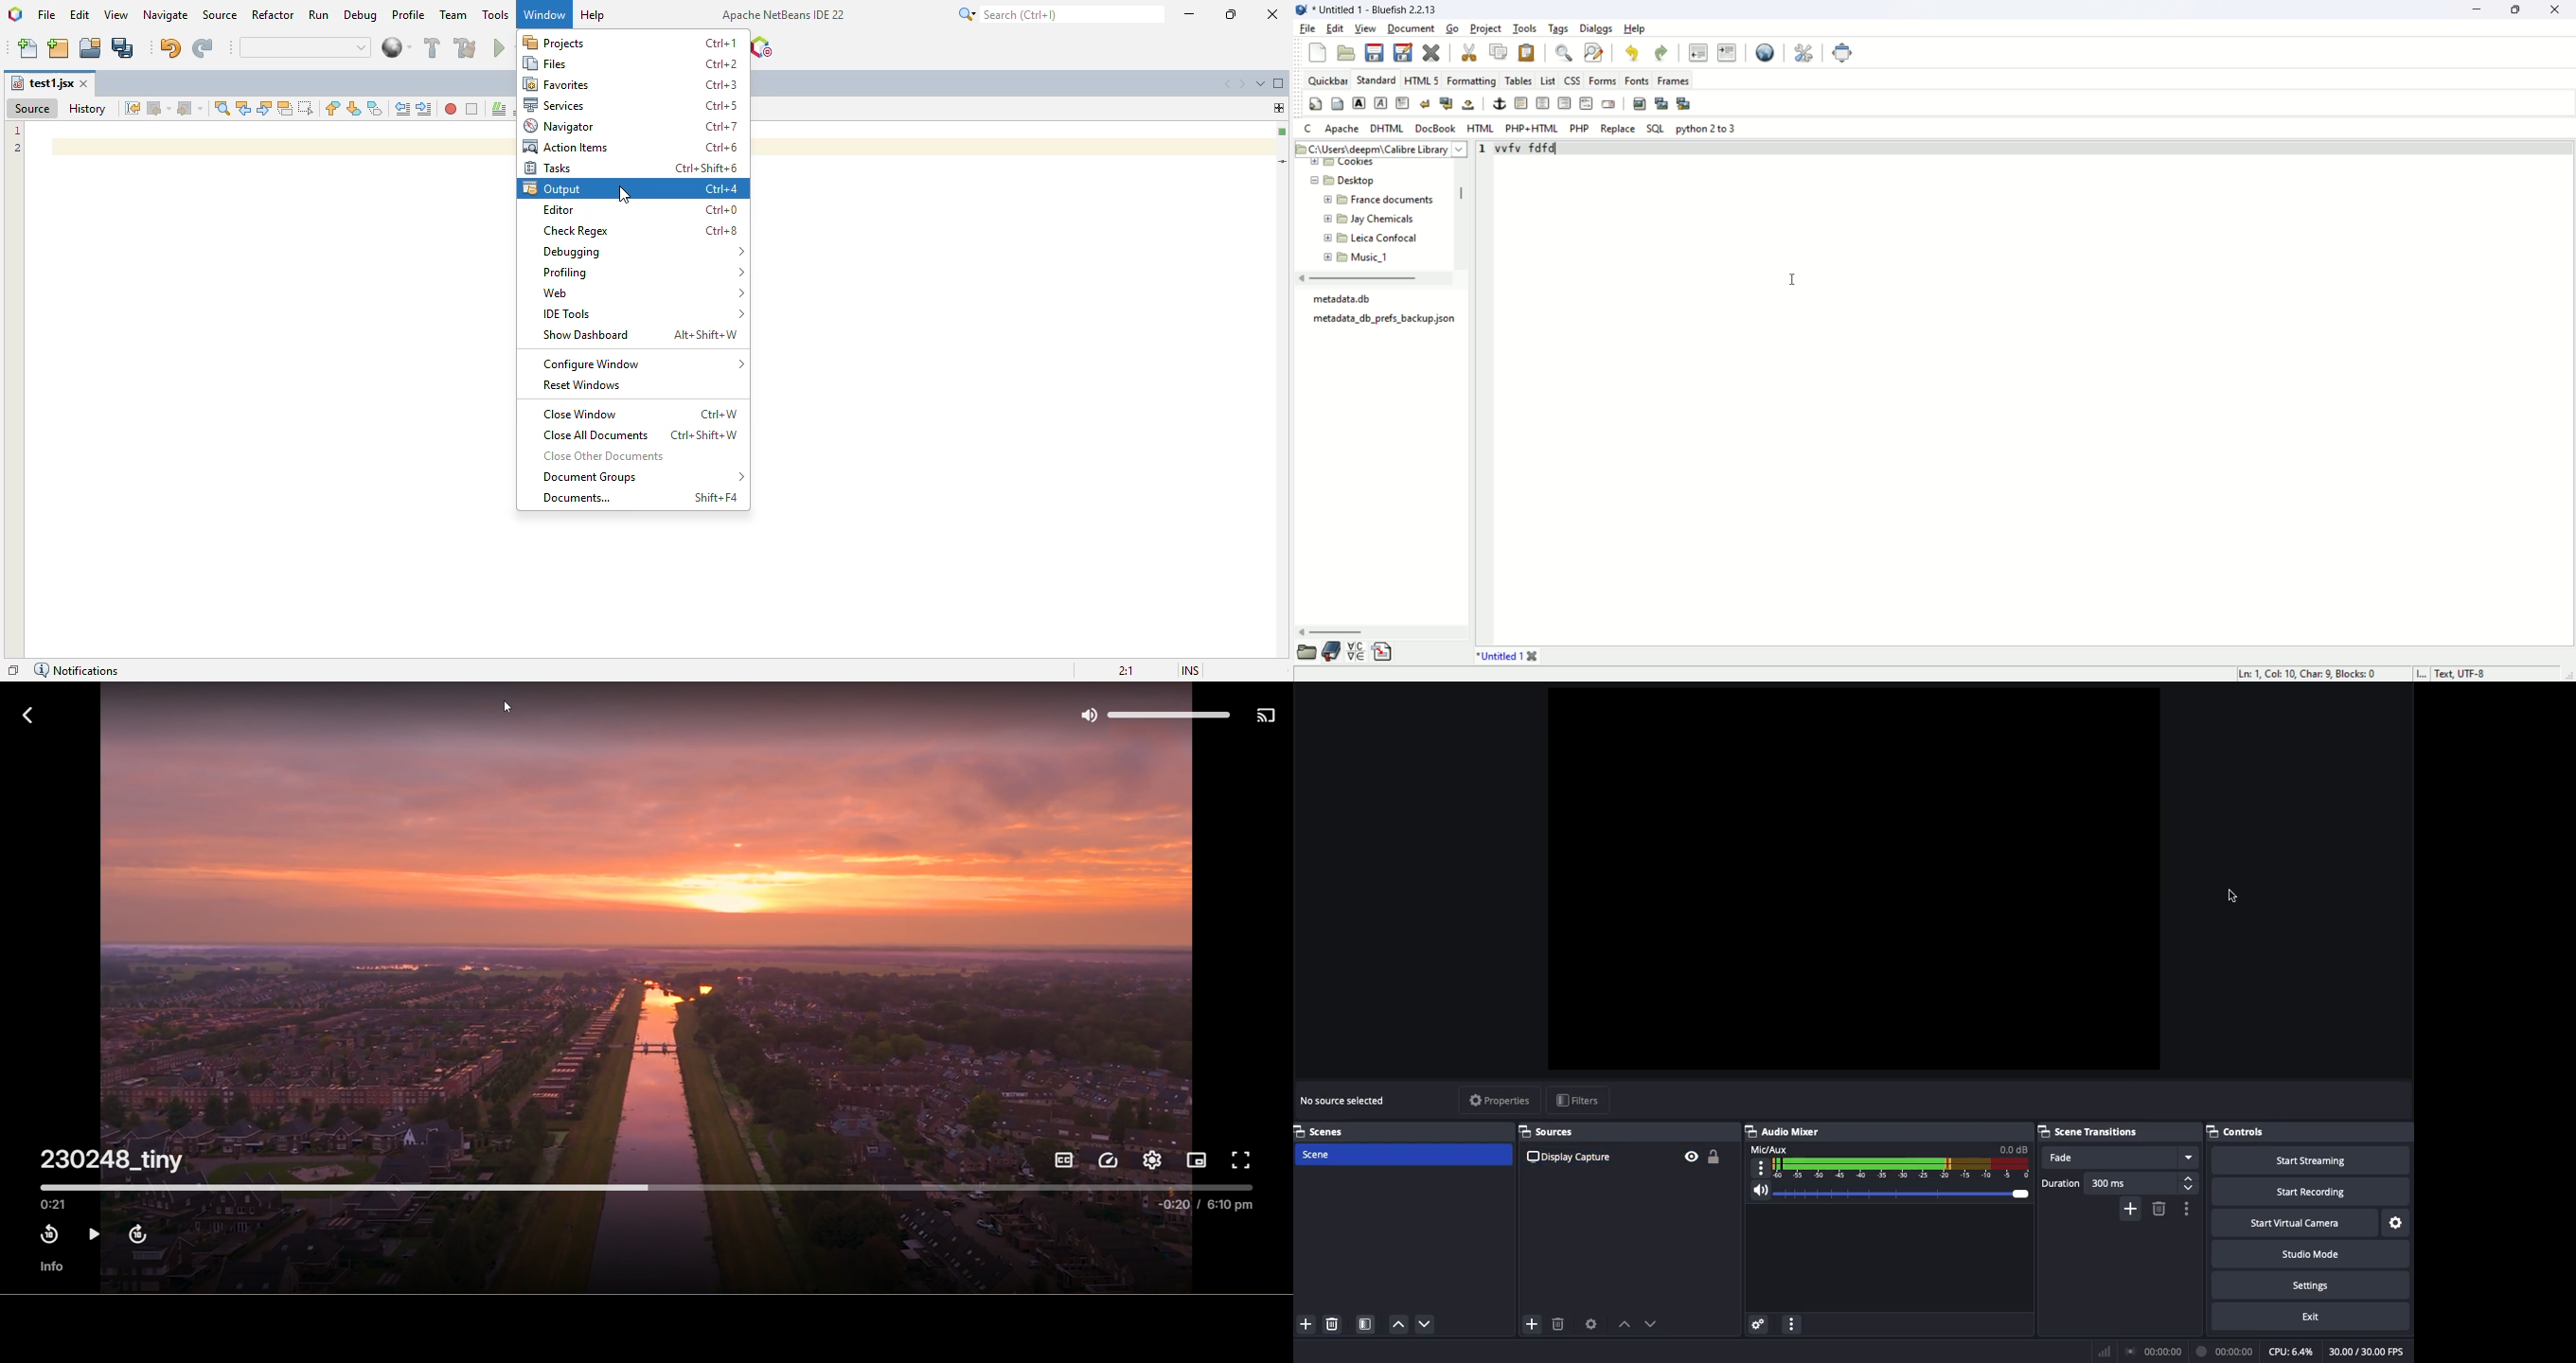 The height and width of the screenshot is (1372, 2576). Describe the element at coordinates (1364, 28) in the screenshot. I see `view` at that location.